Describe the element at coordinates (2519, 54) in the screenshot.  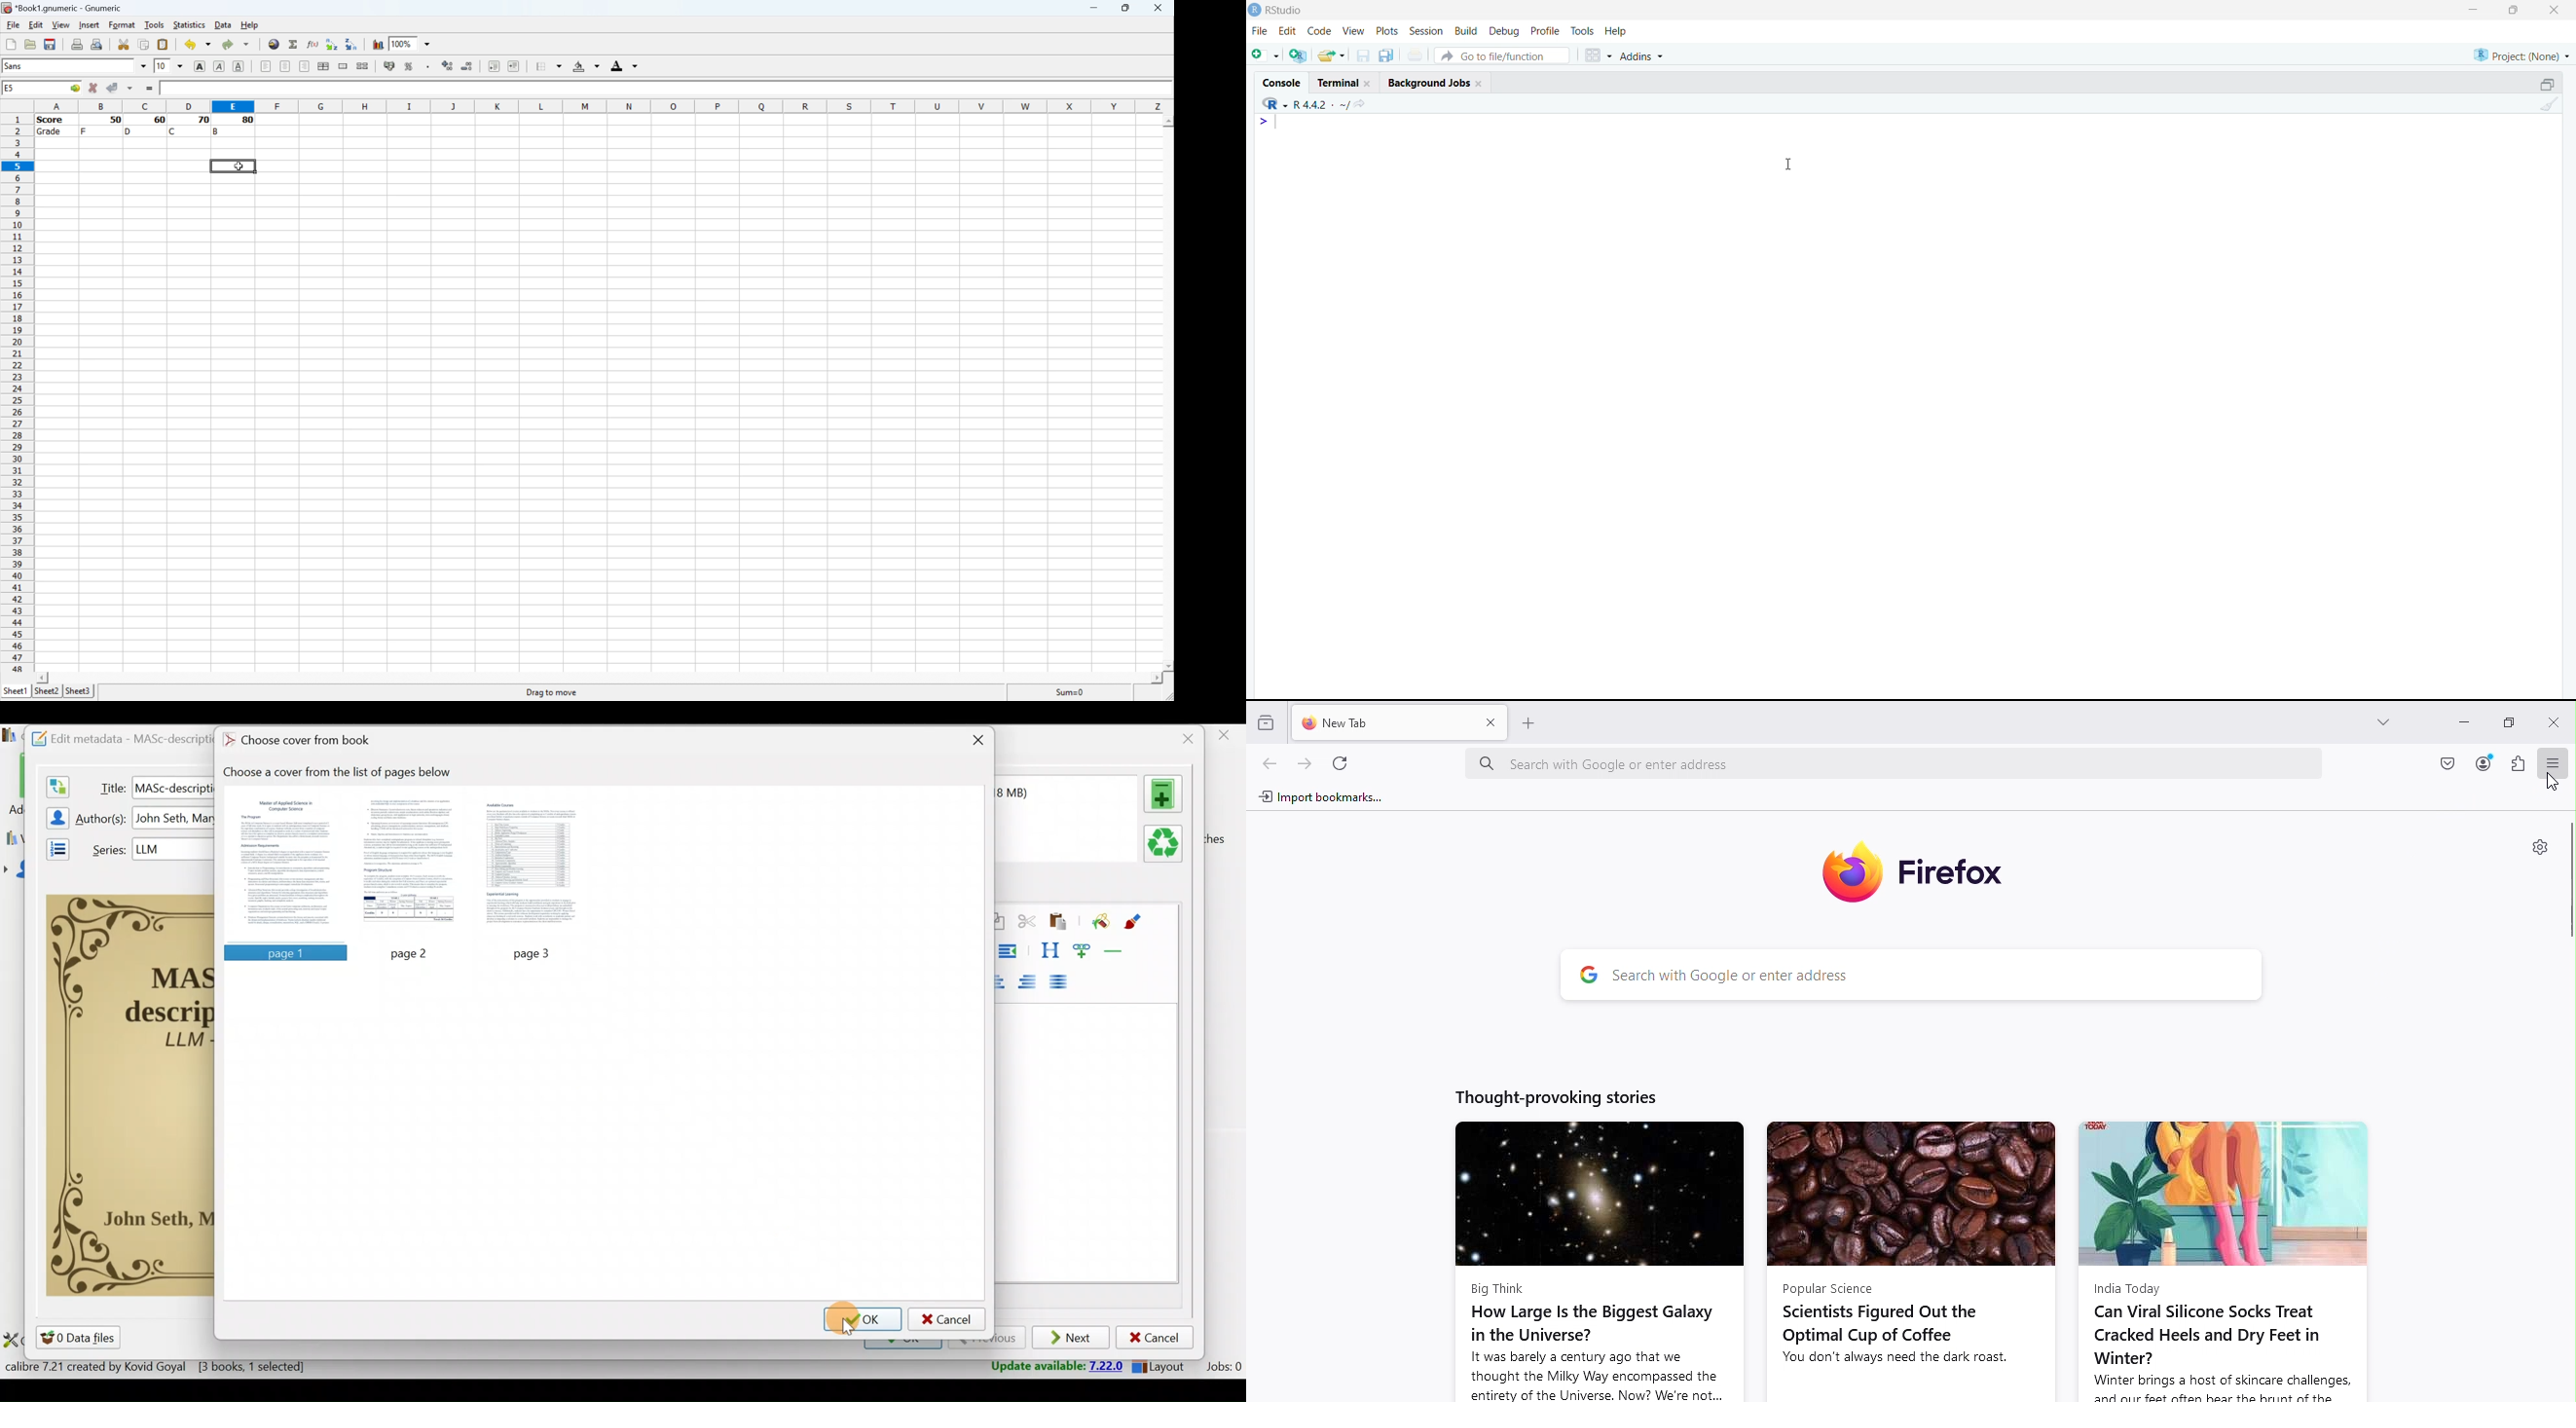
I see `project(none)` at that location.